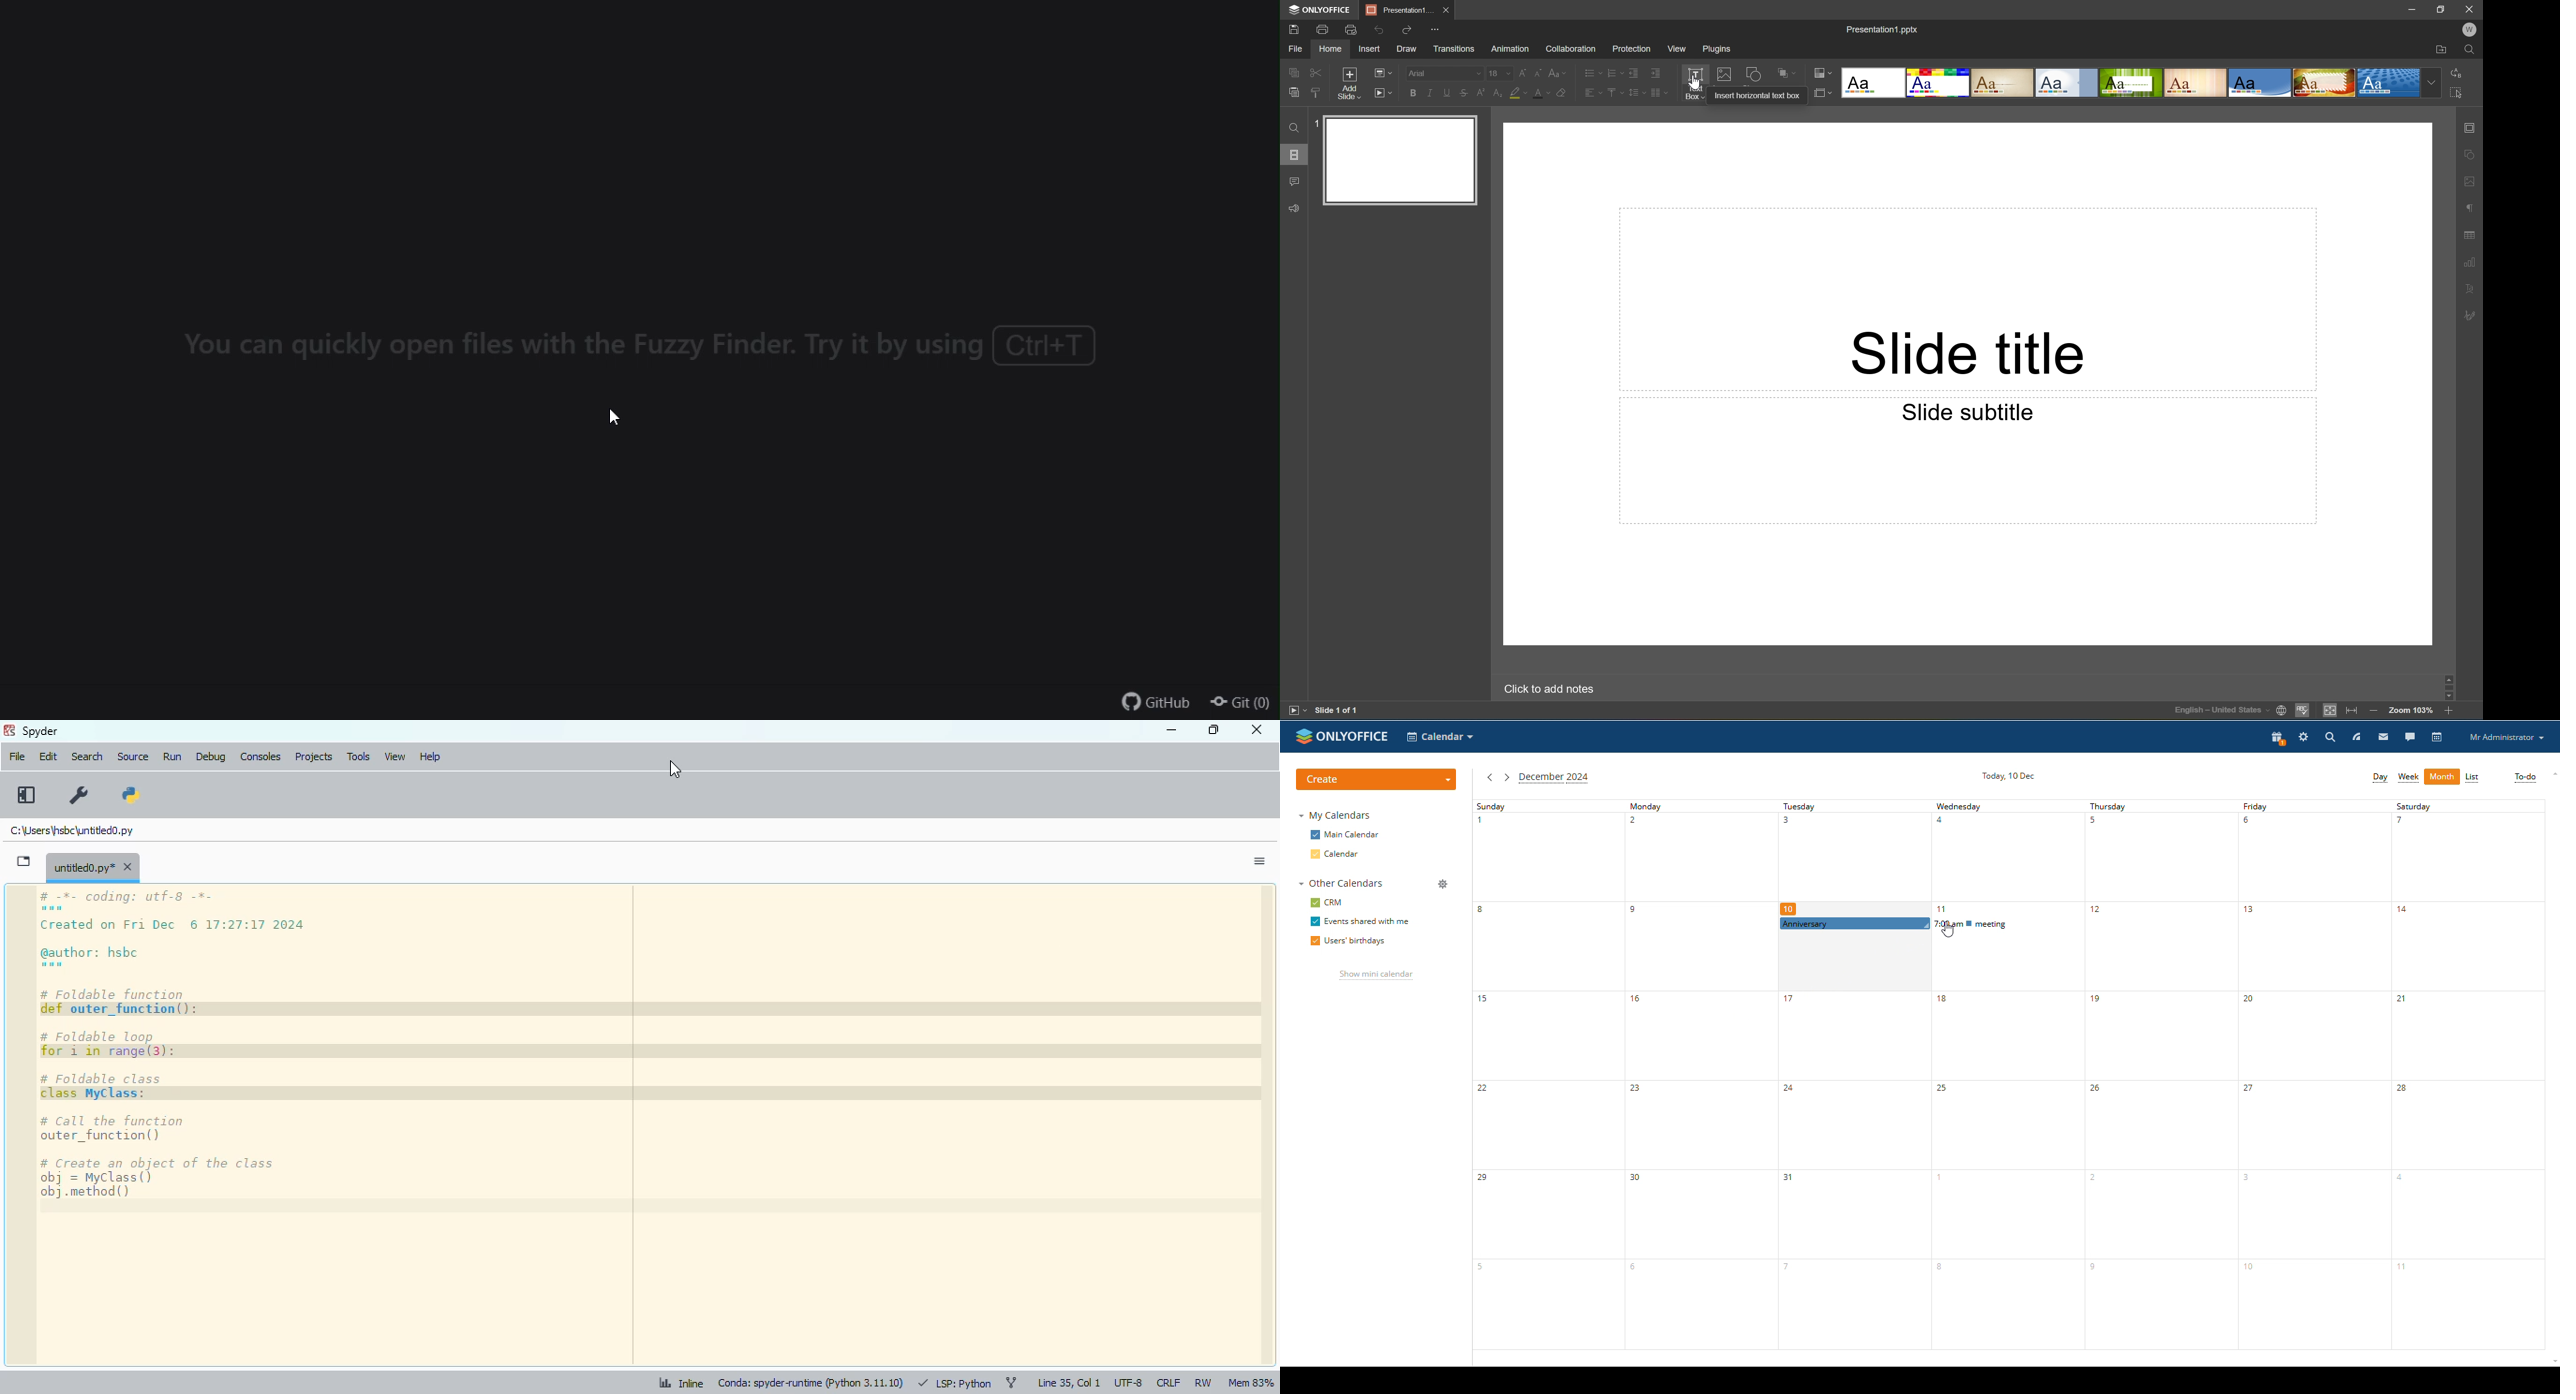 The width and height of the screenshot is (2576, 1400). I want to click on tuesday , so click(1853, 857).